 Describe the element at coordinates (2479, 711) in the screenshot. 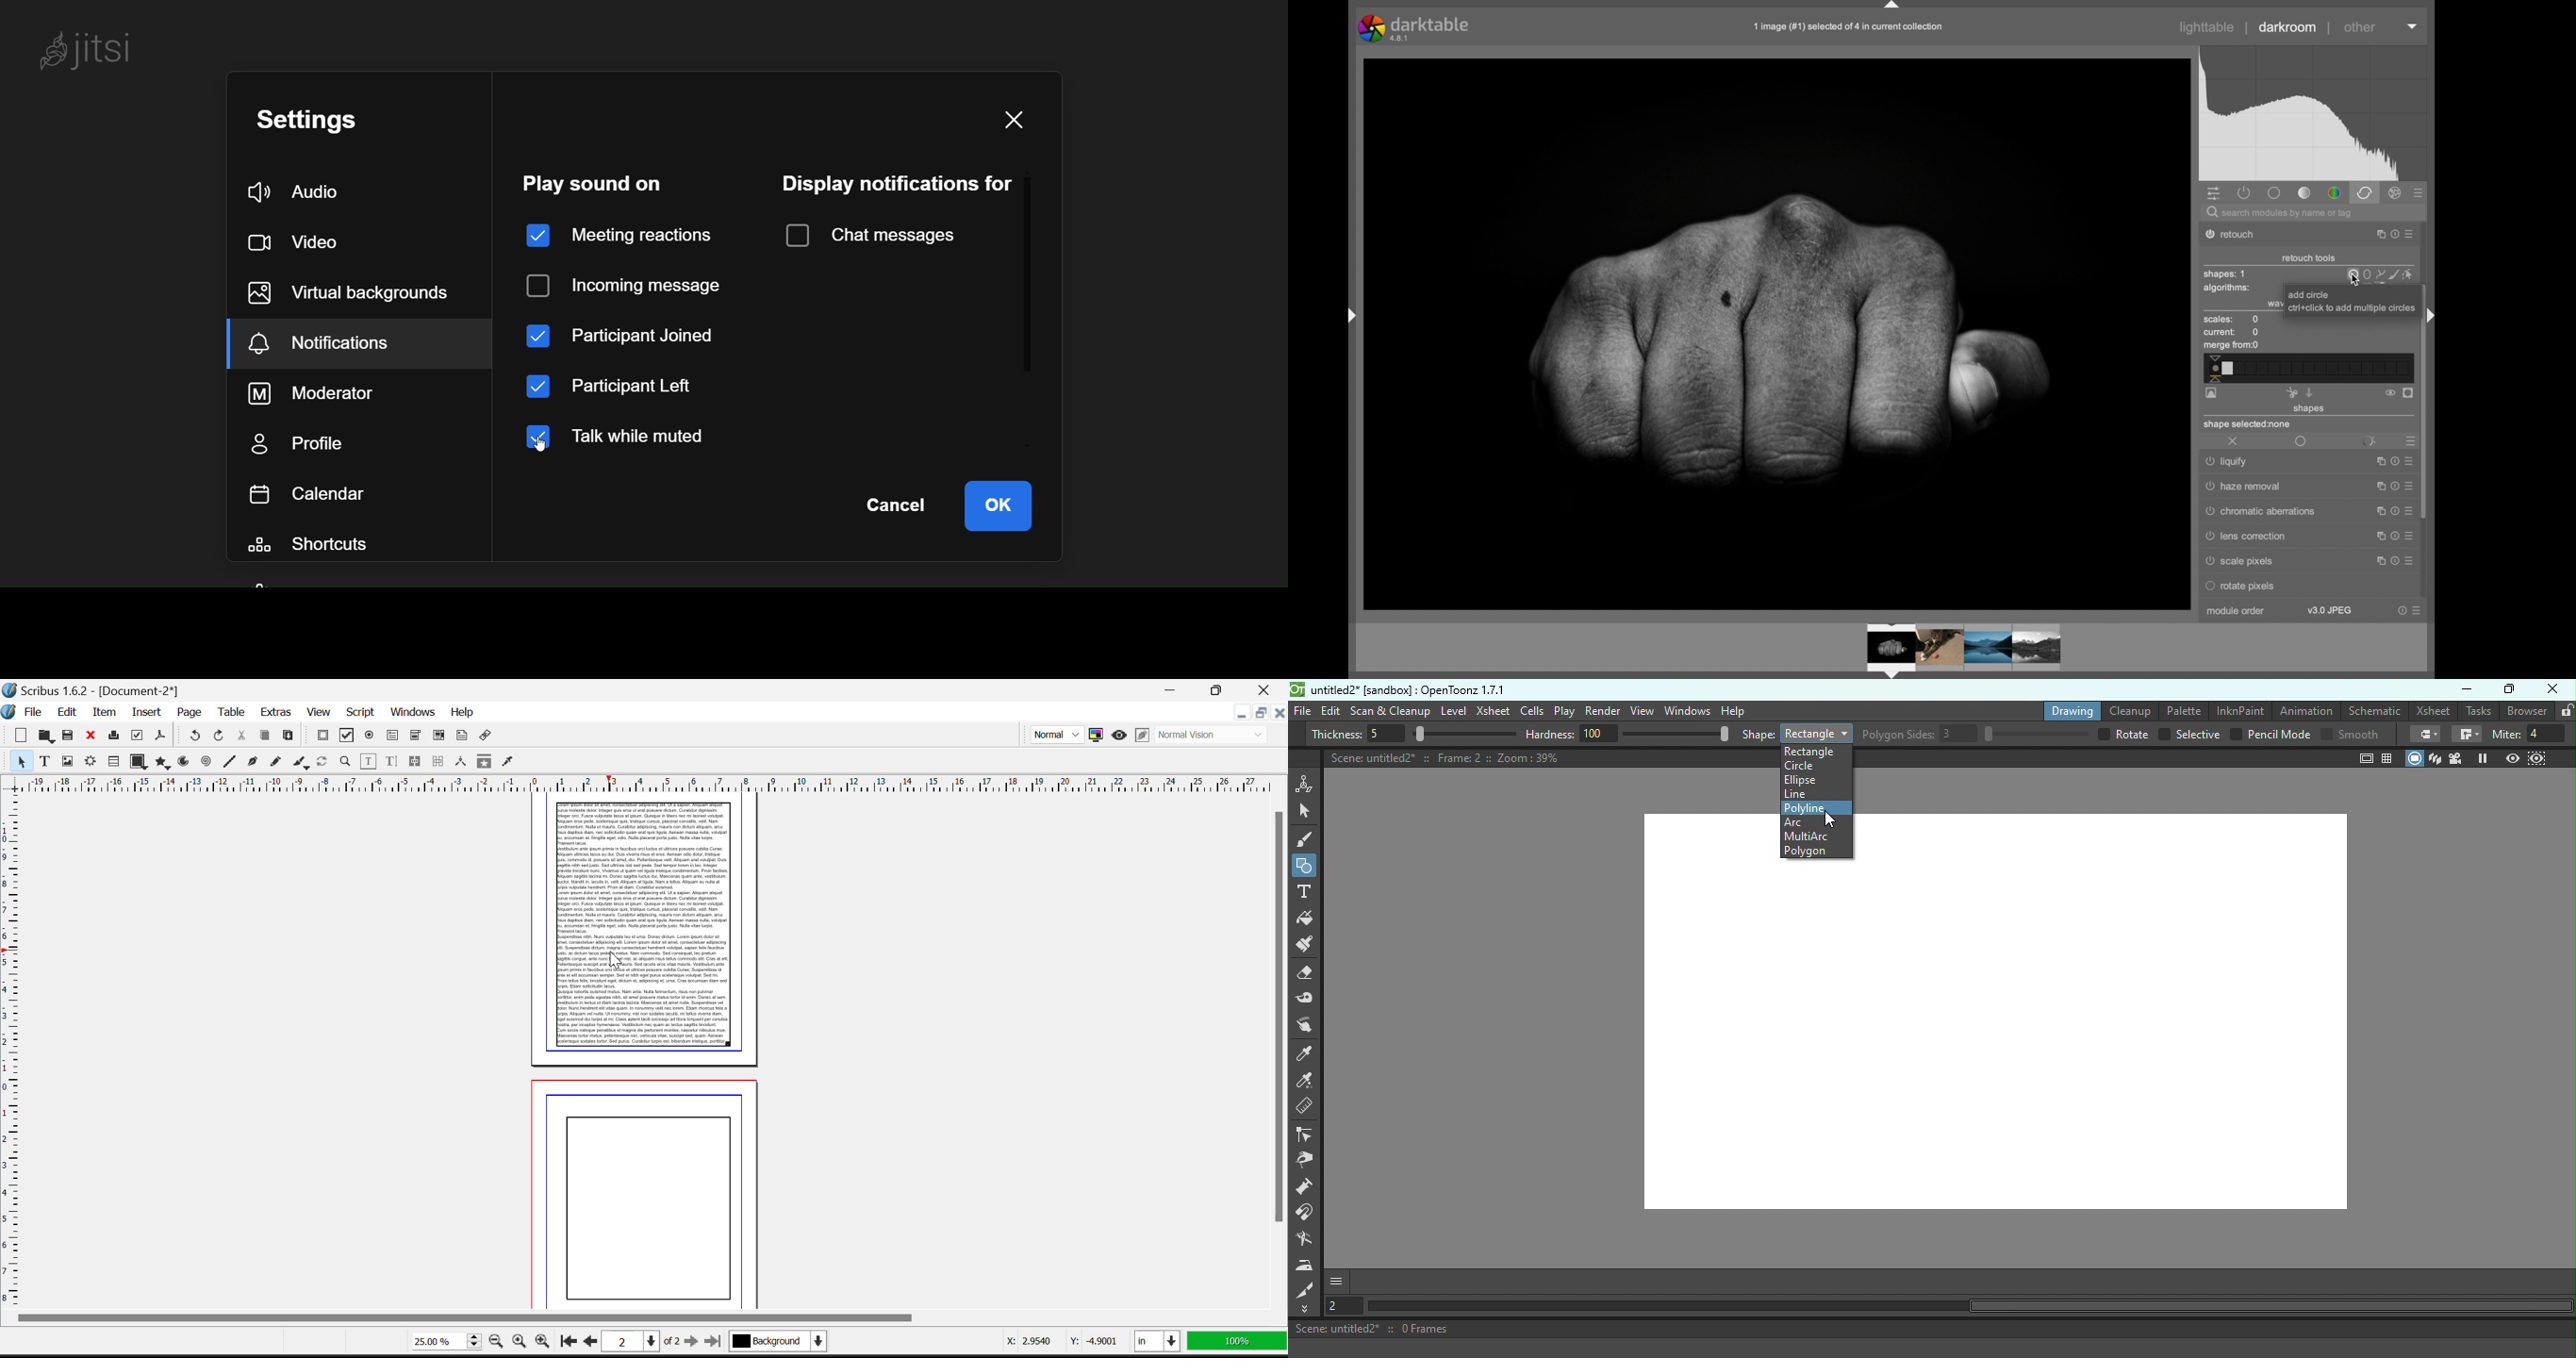

I see `Tasks` at that location.